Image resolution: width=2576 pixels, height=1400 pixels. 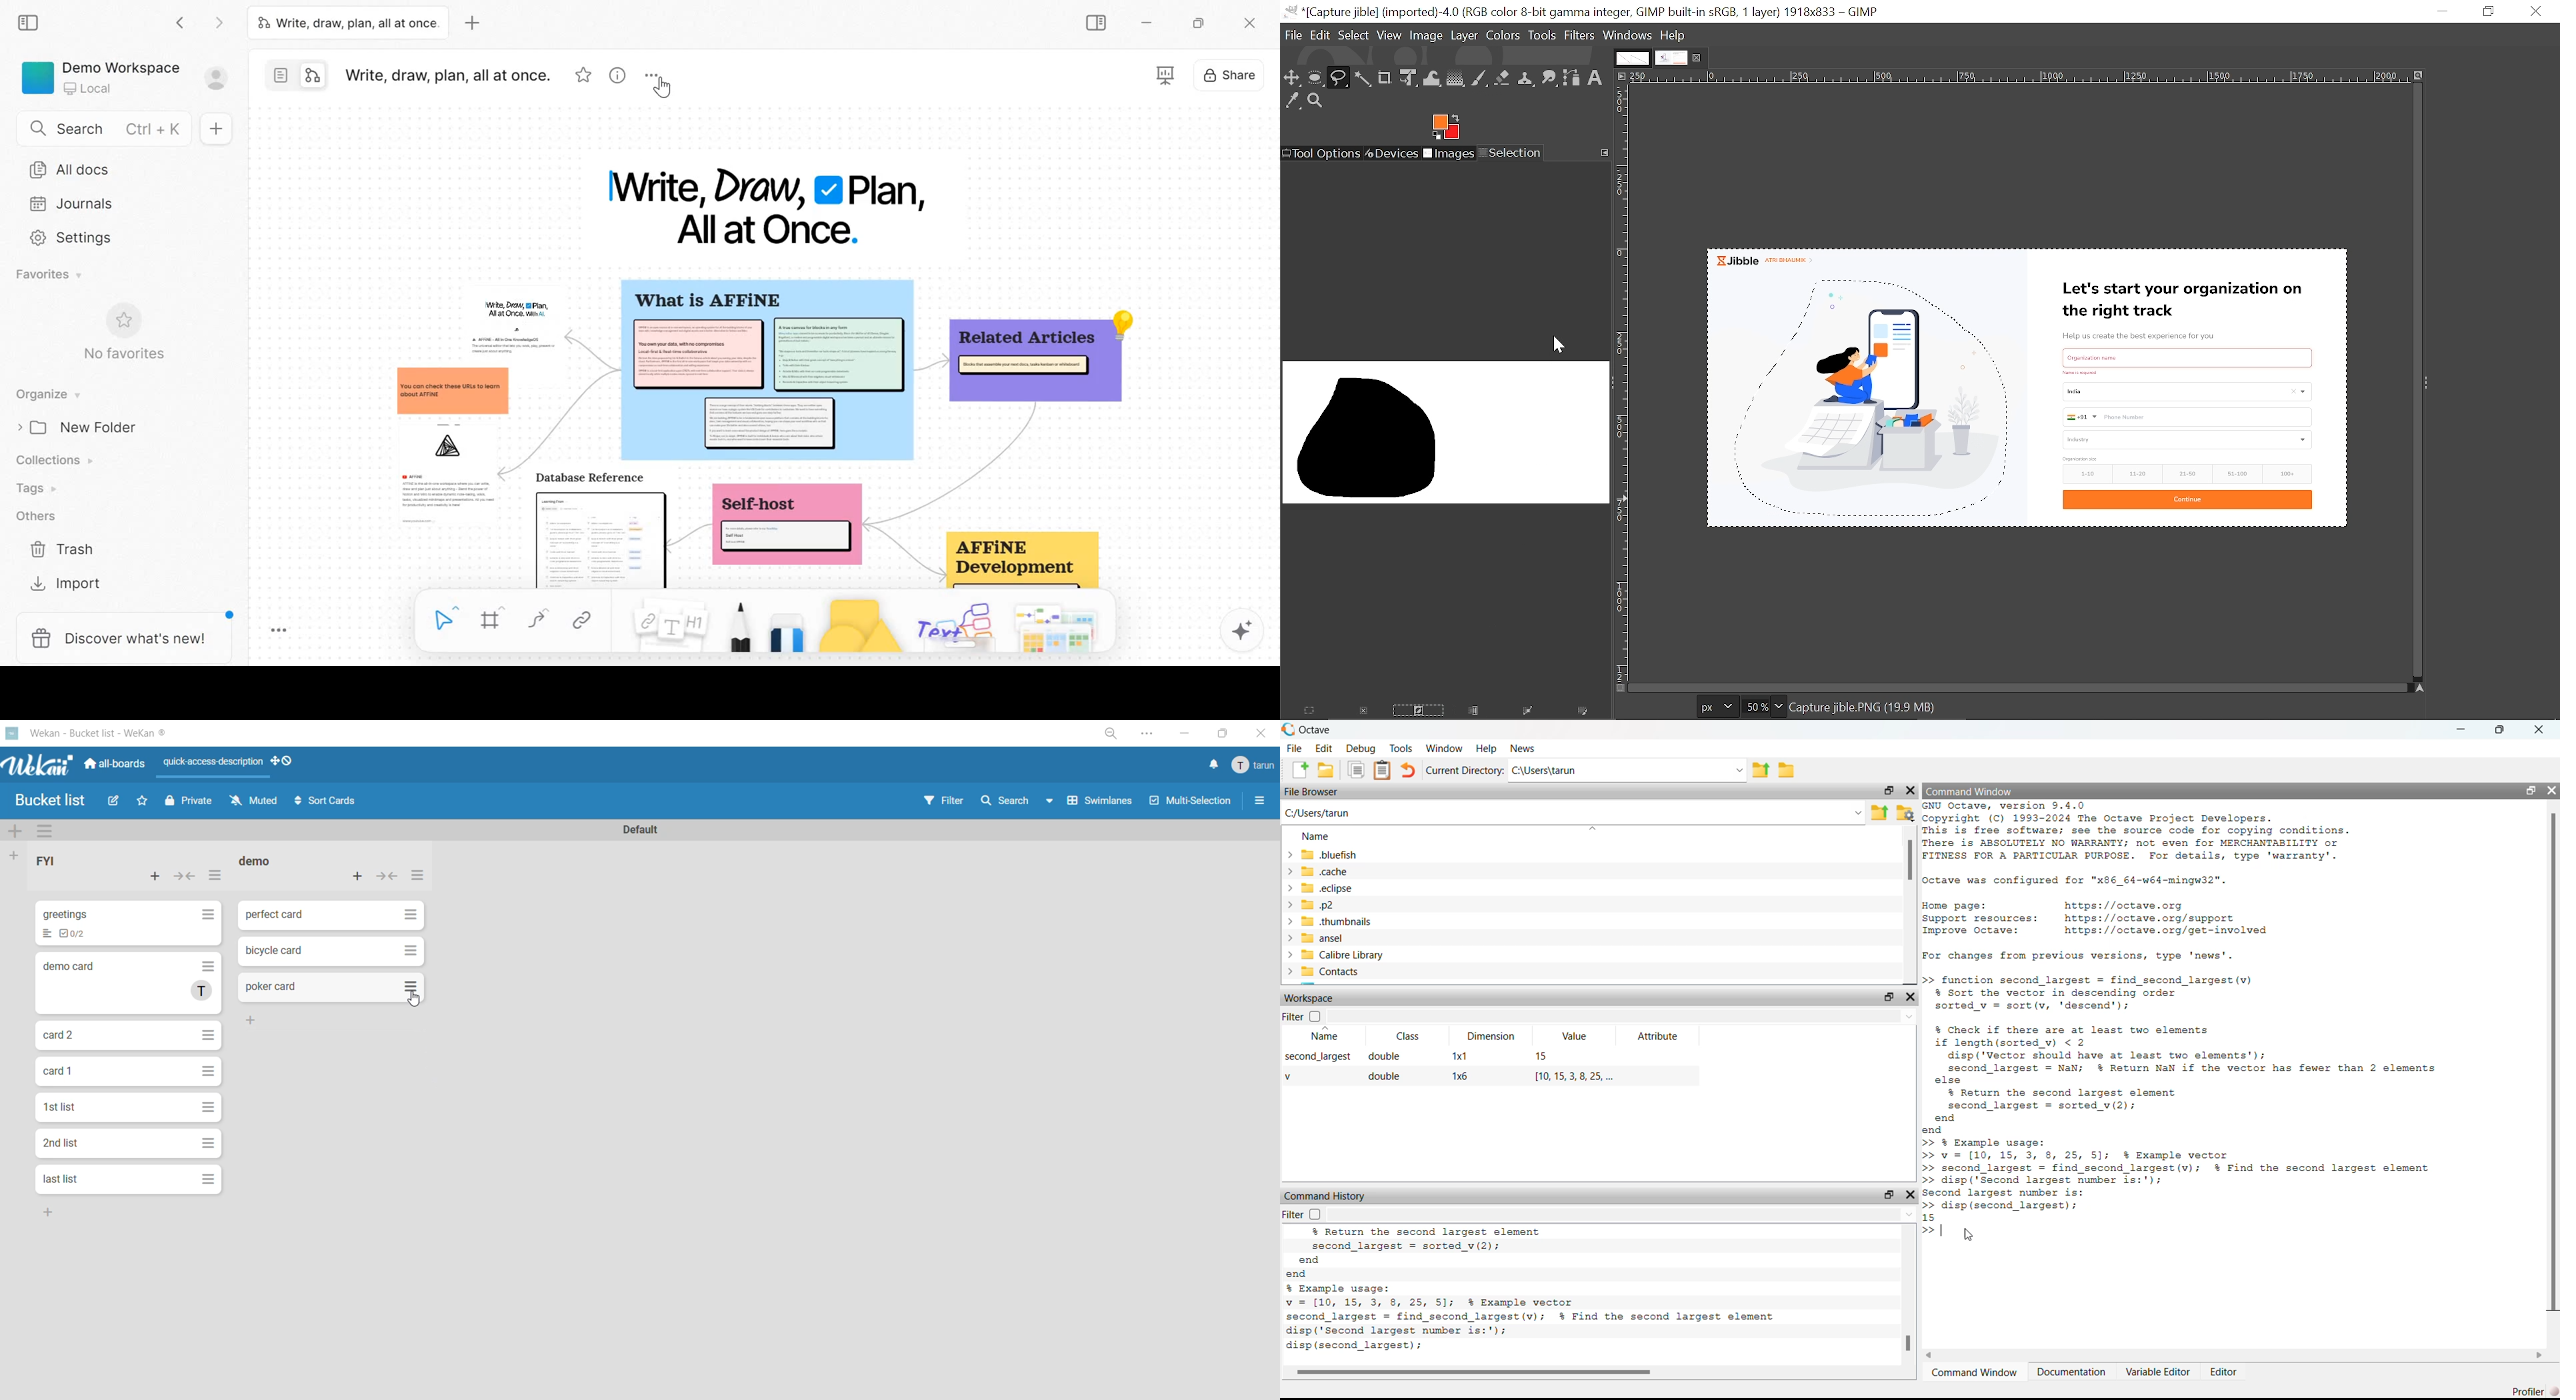 What do you see at coordinates (312, 75) in the screenshot?
I see `edgeless mode` at bounding box center [312, 75].